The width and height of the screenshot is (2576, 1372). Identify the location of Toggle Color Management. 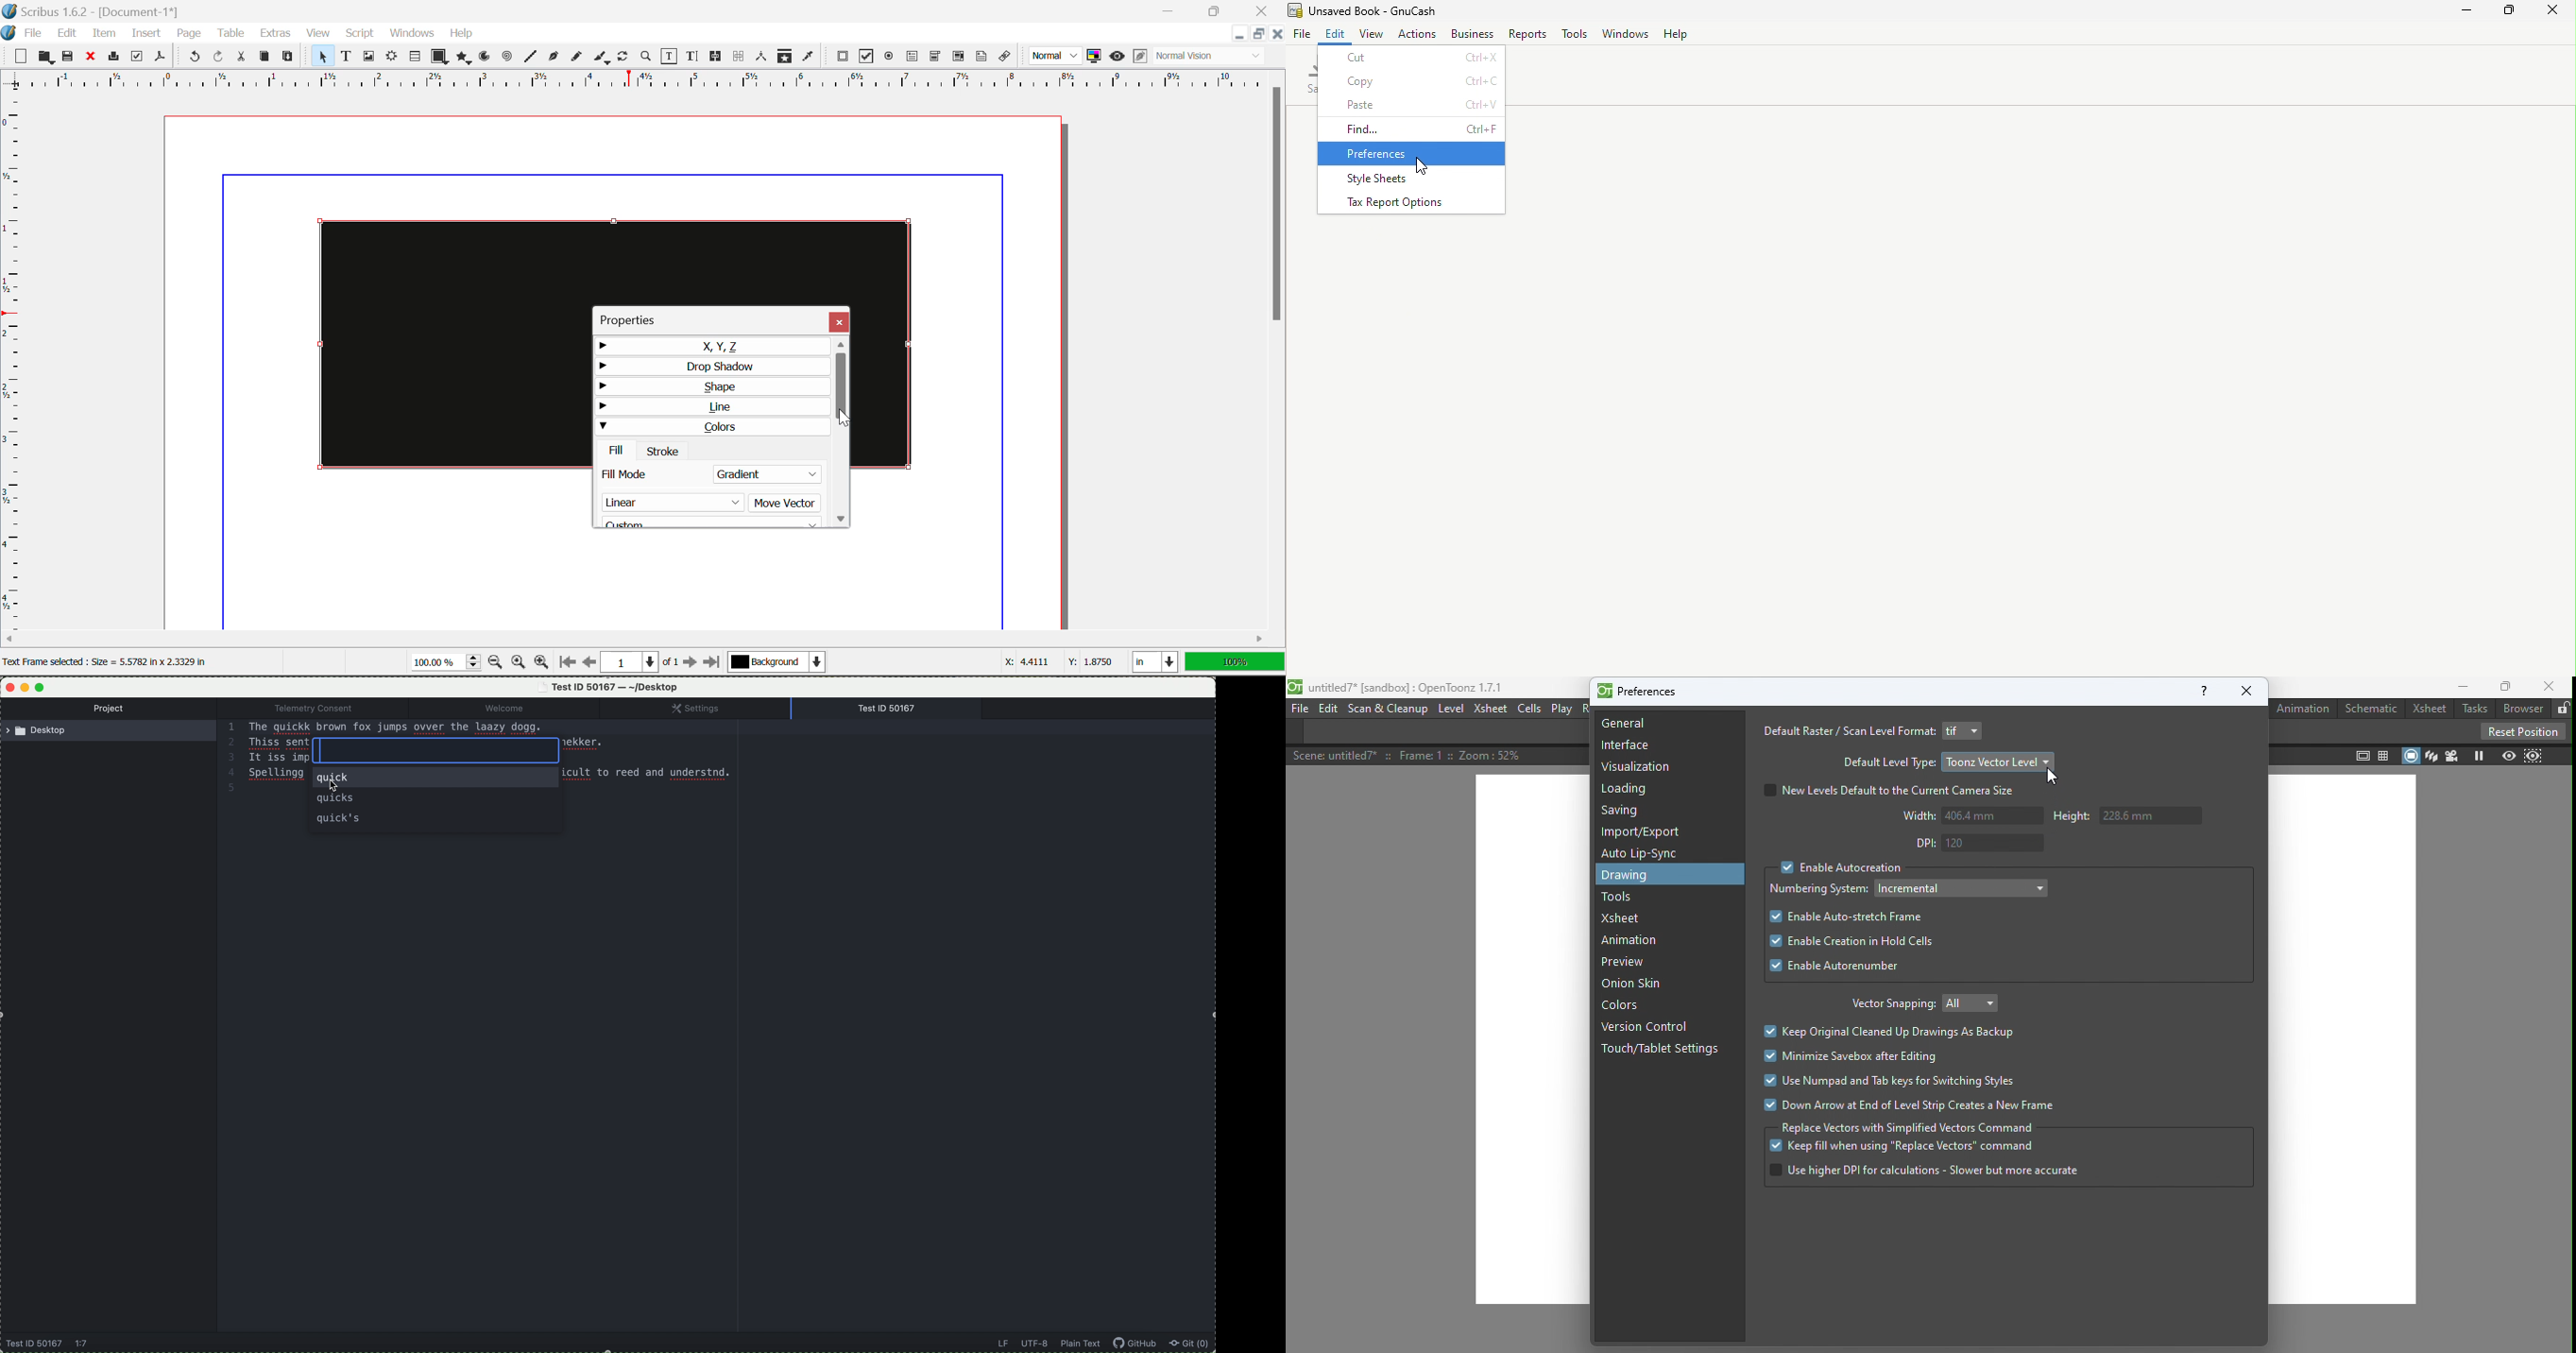
(1094, 56).